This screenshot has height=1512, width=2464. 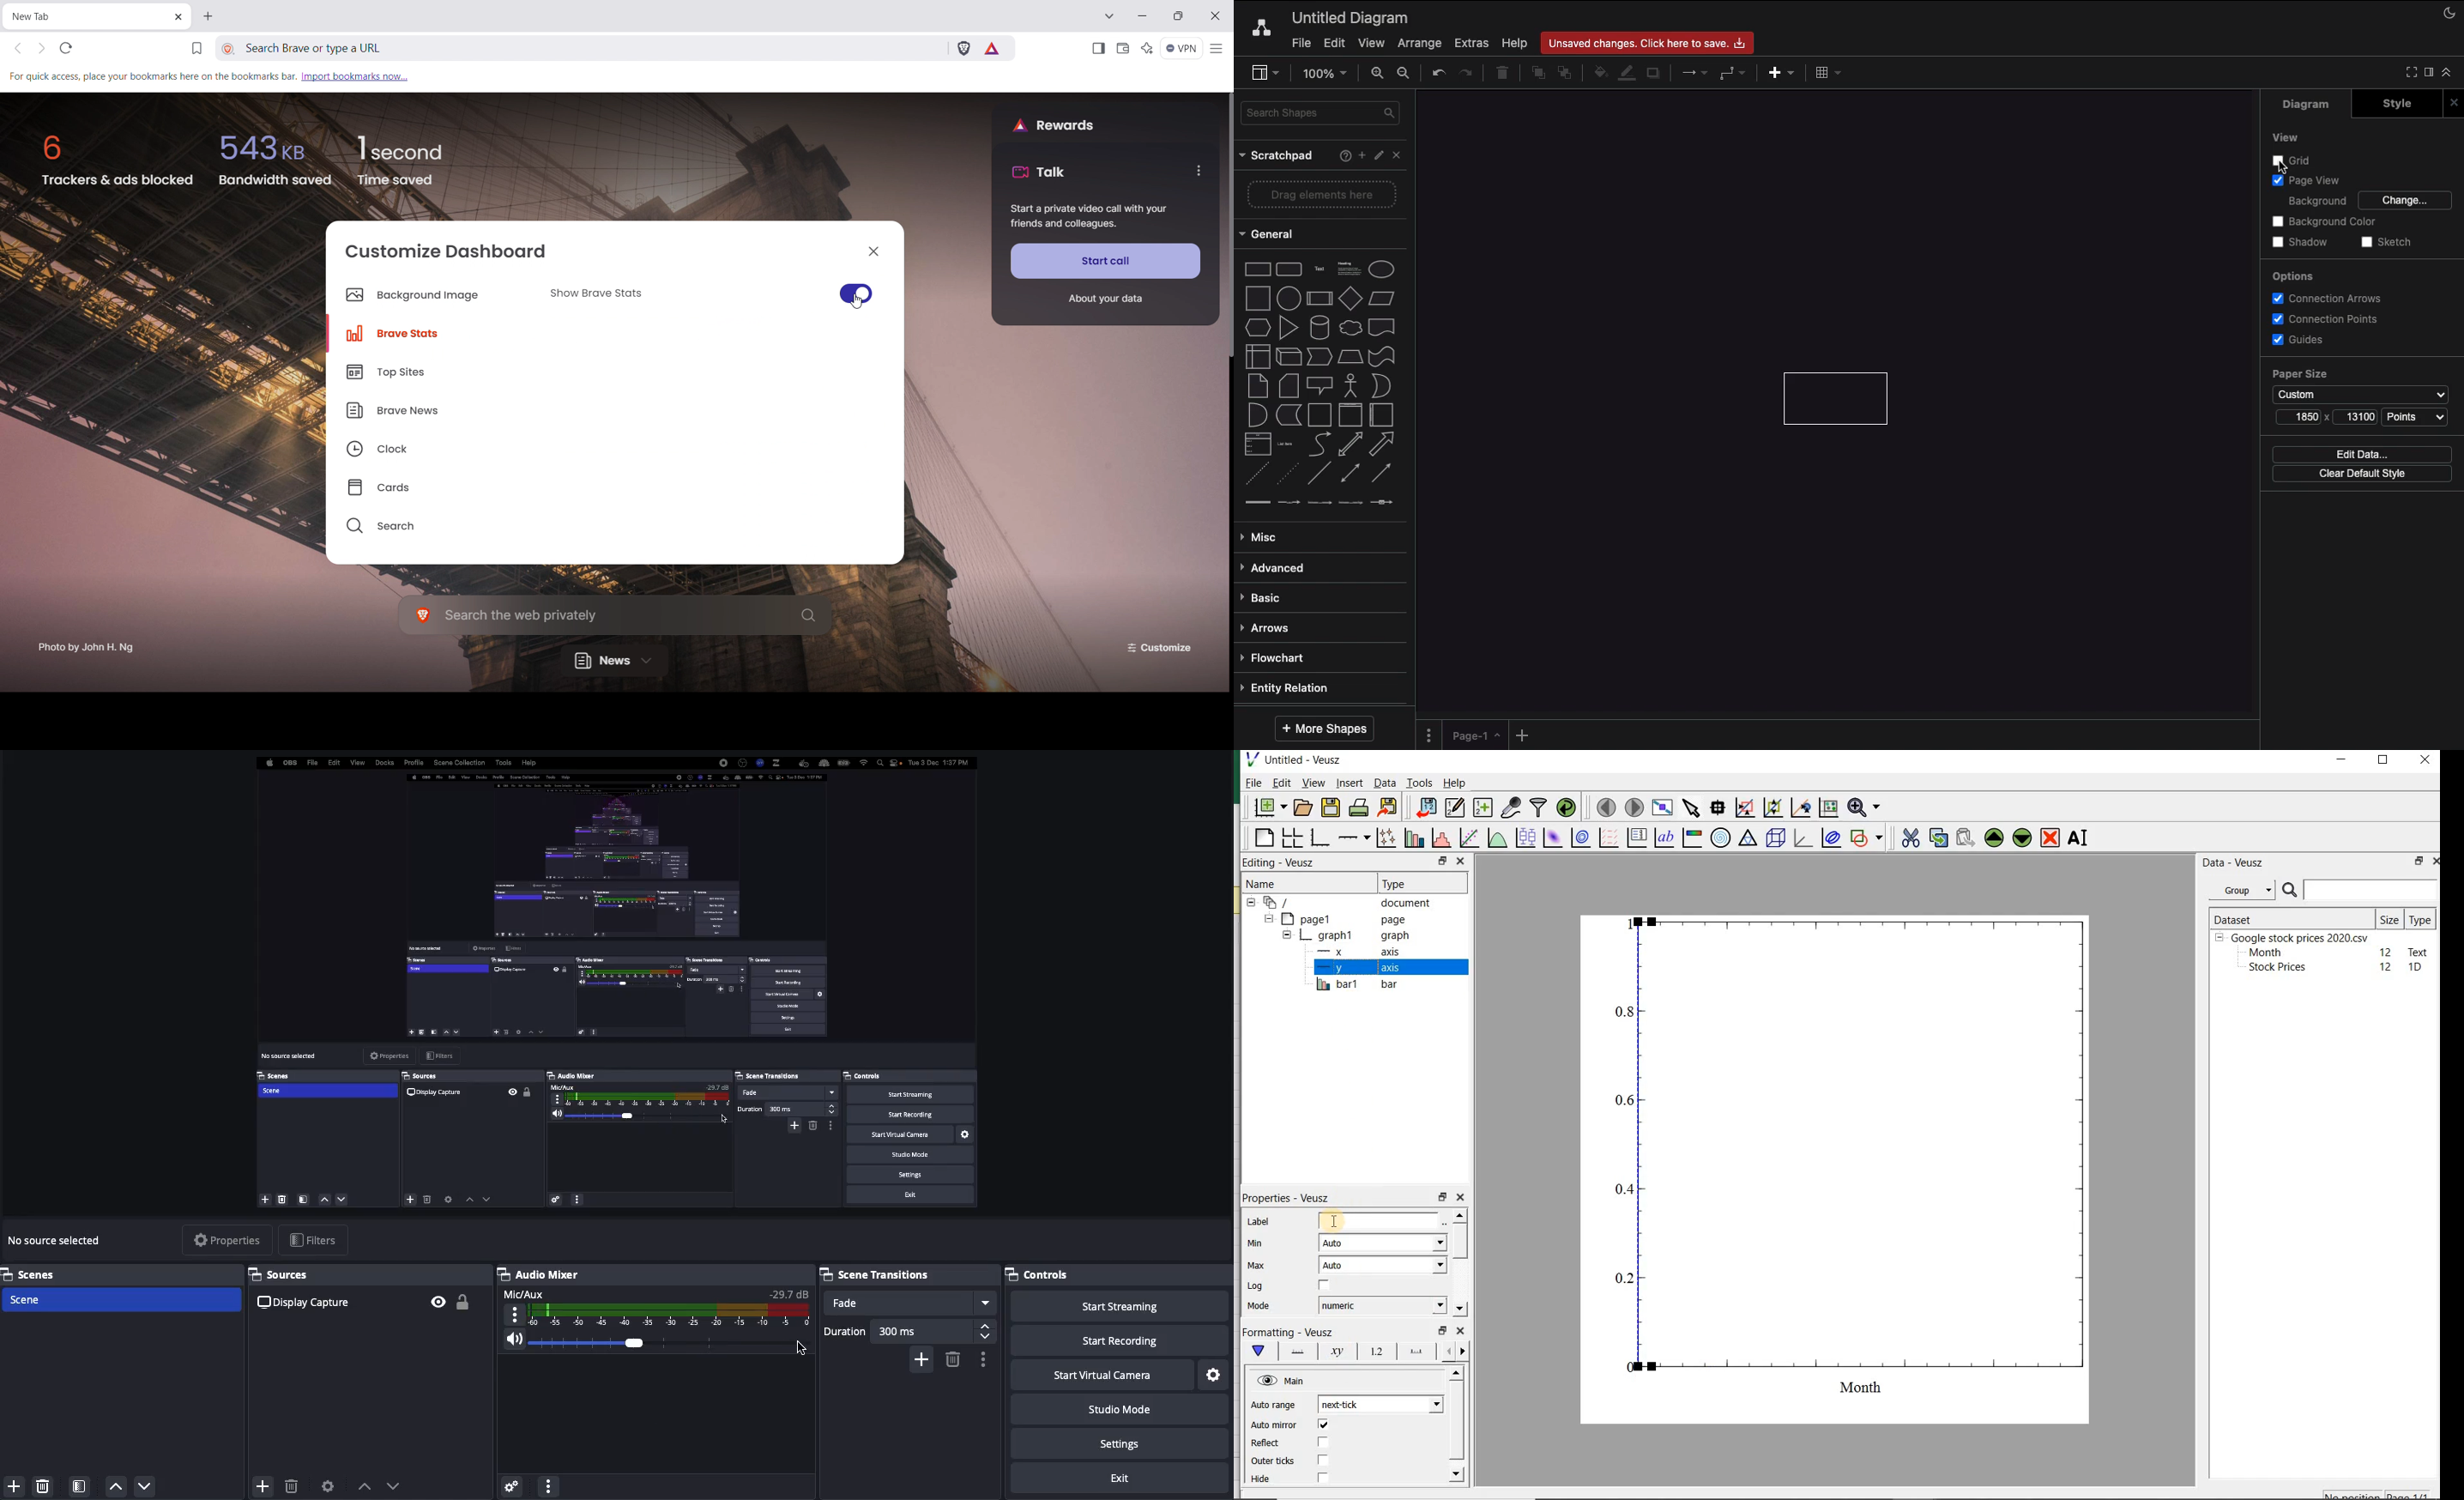 What do you see at coordinates (1657, 73) in the screenshot?
I see `Shadow` at bounding box center [1657, 73].